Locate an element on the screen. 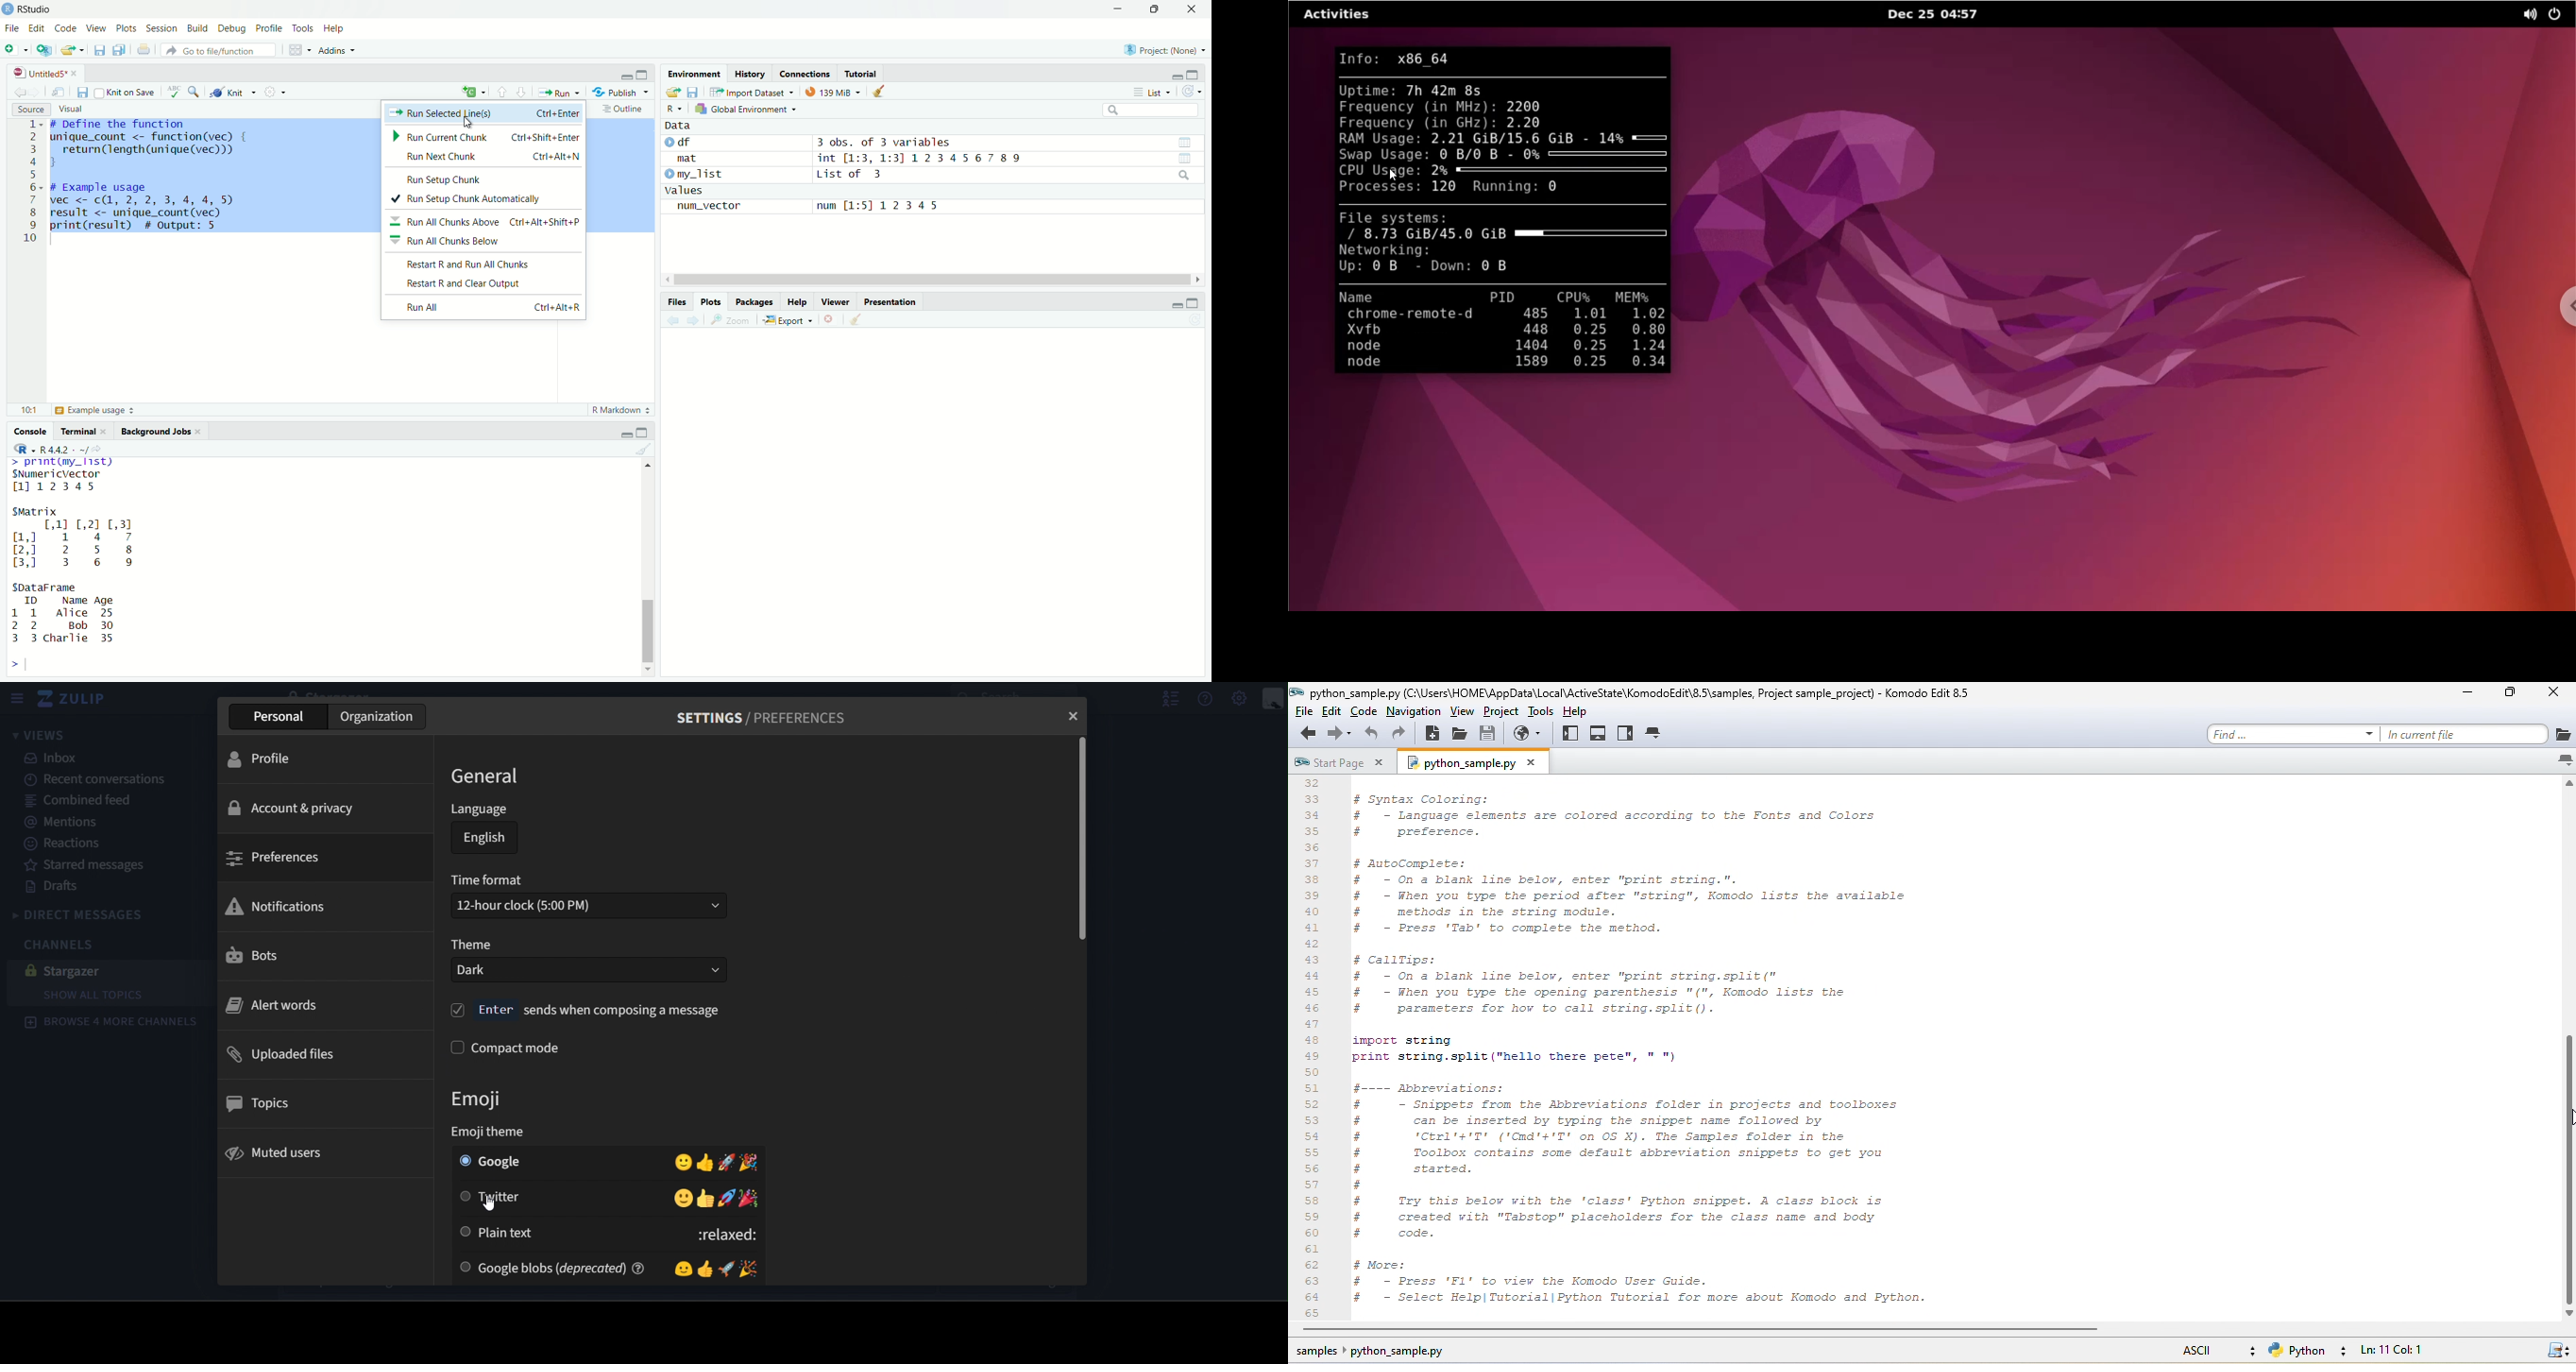 Image resolution: width=2576 pixels, height=1372 pixels. connections is located at coordinates (805, 73).